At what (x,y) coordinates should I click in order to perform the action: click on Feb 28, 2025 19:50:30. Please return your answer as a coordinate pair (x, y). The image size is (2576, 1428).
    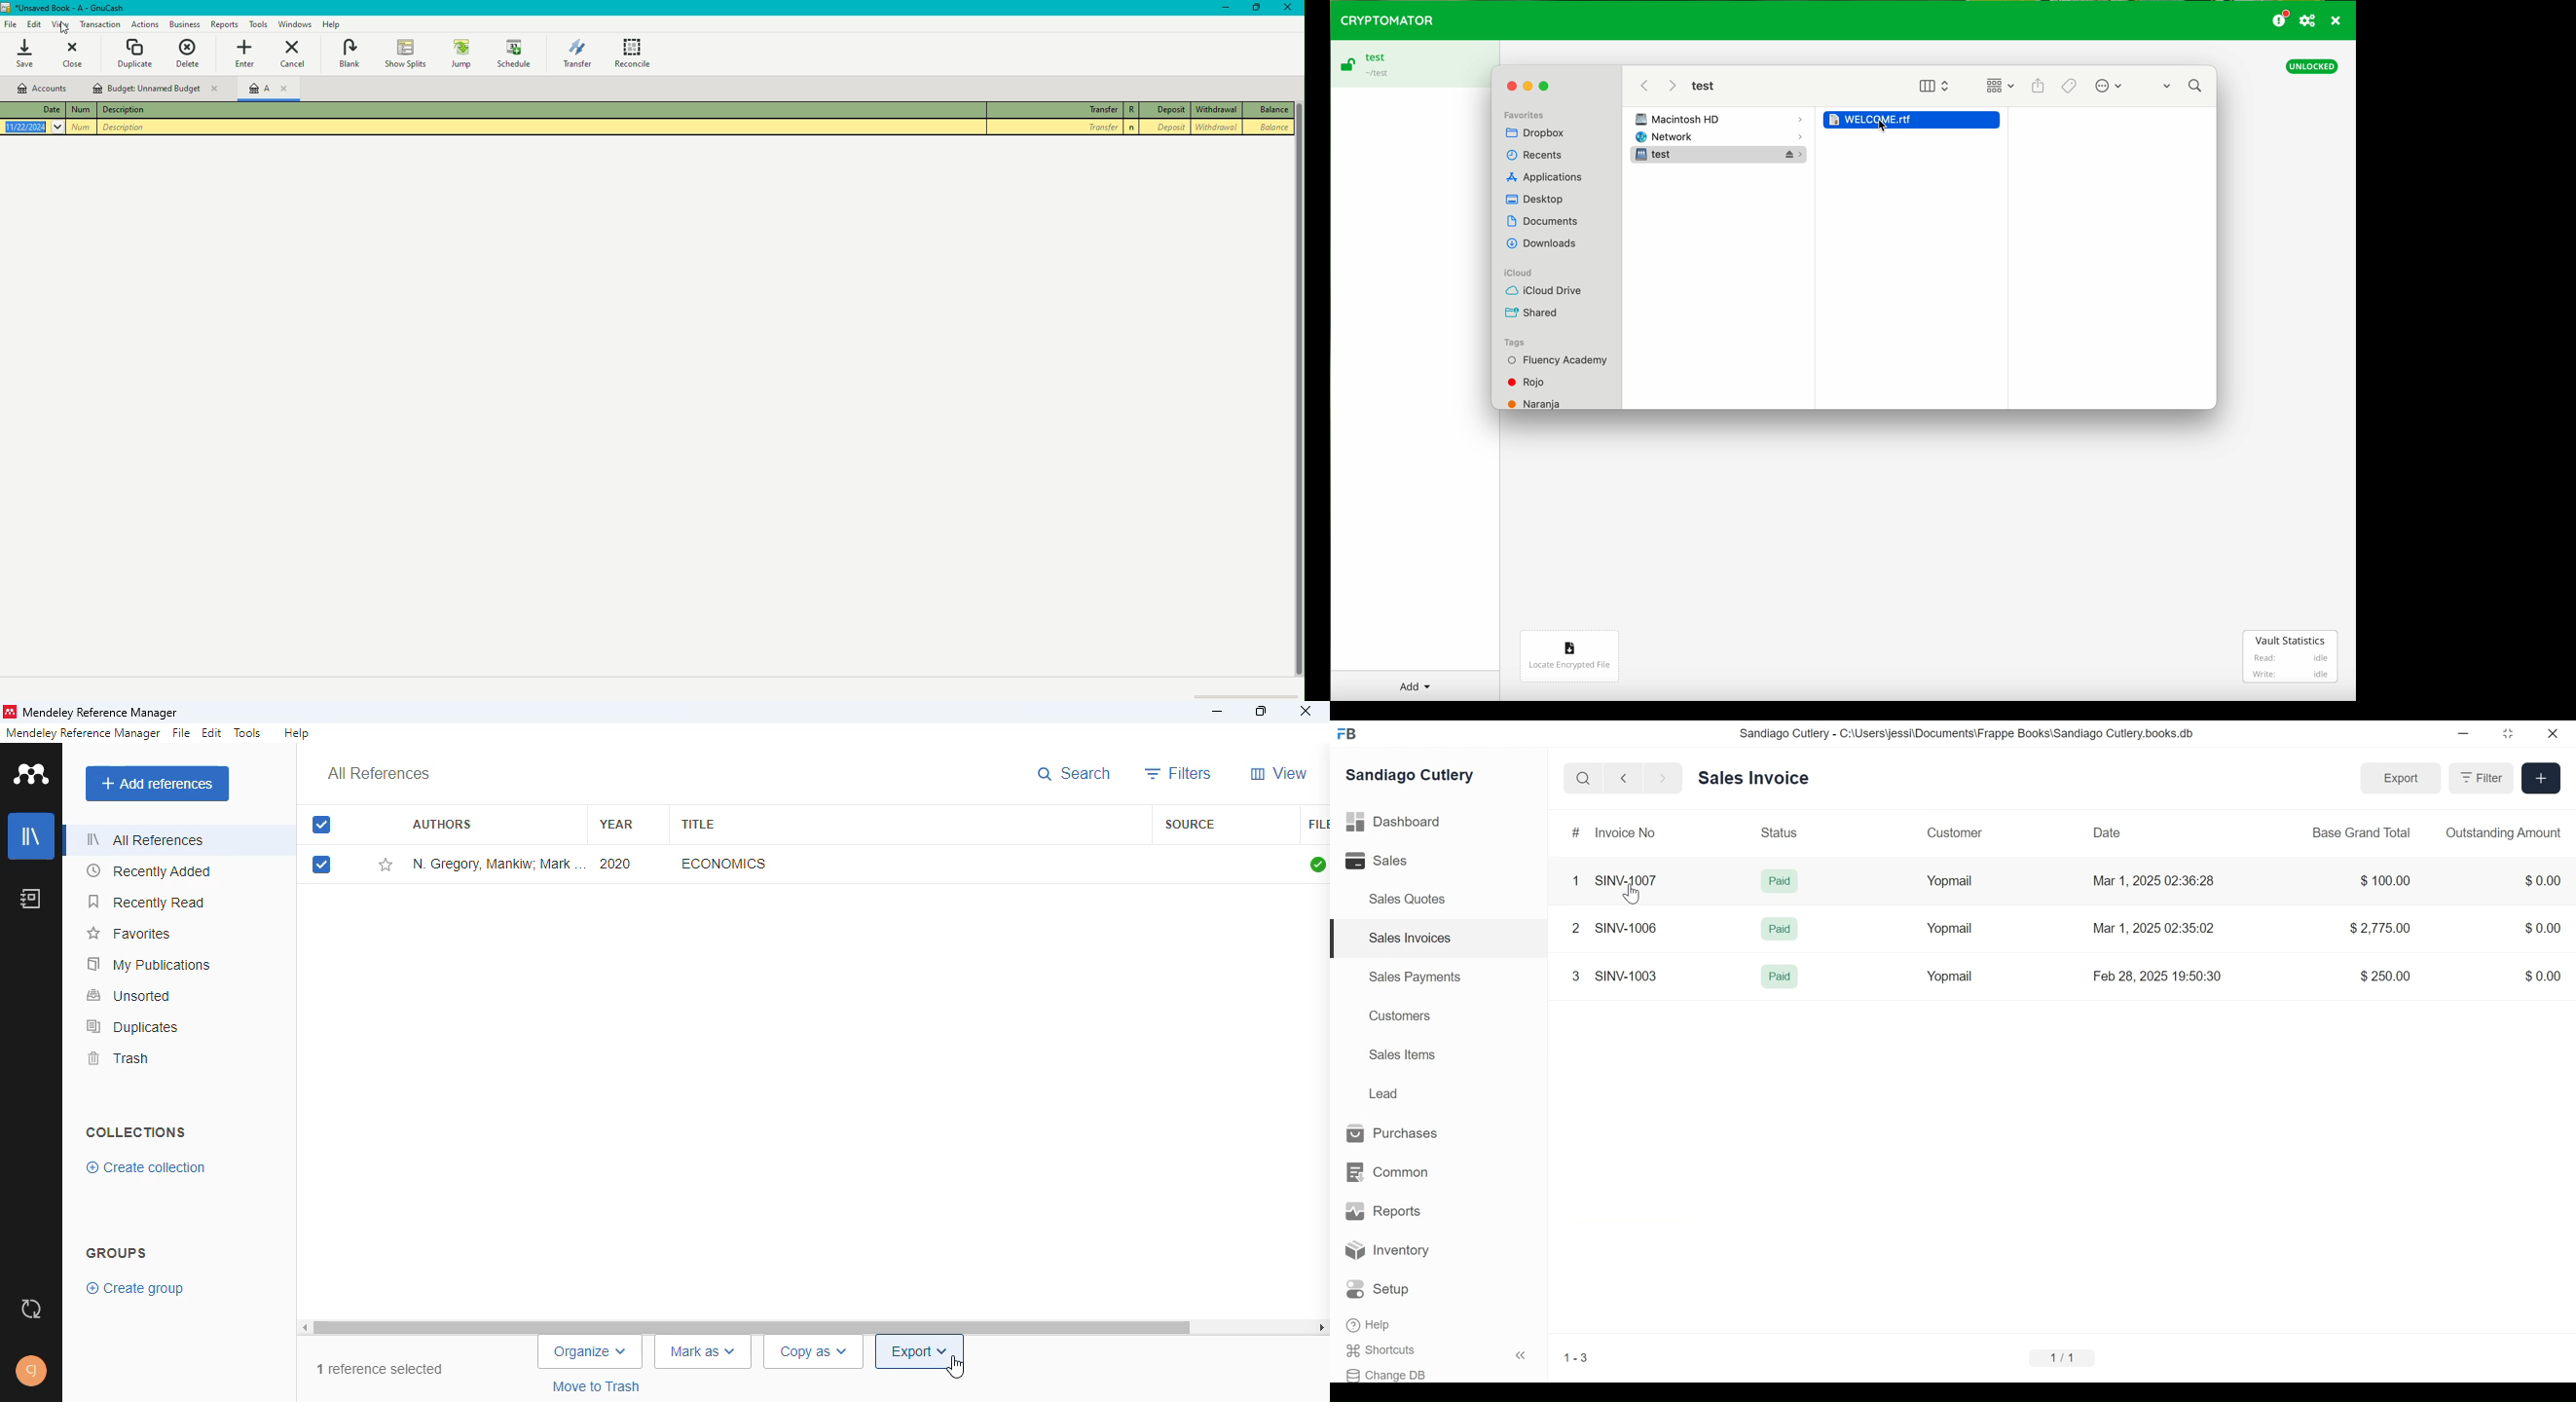
    Looking at the image, I should click on (2157, 975).